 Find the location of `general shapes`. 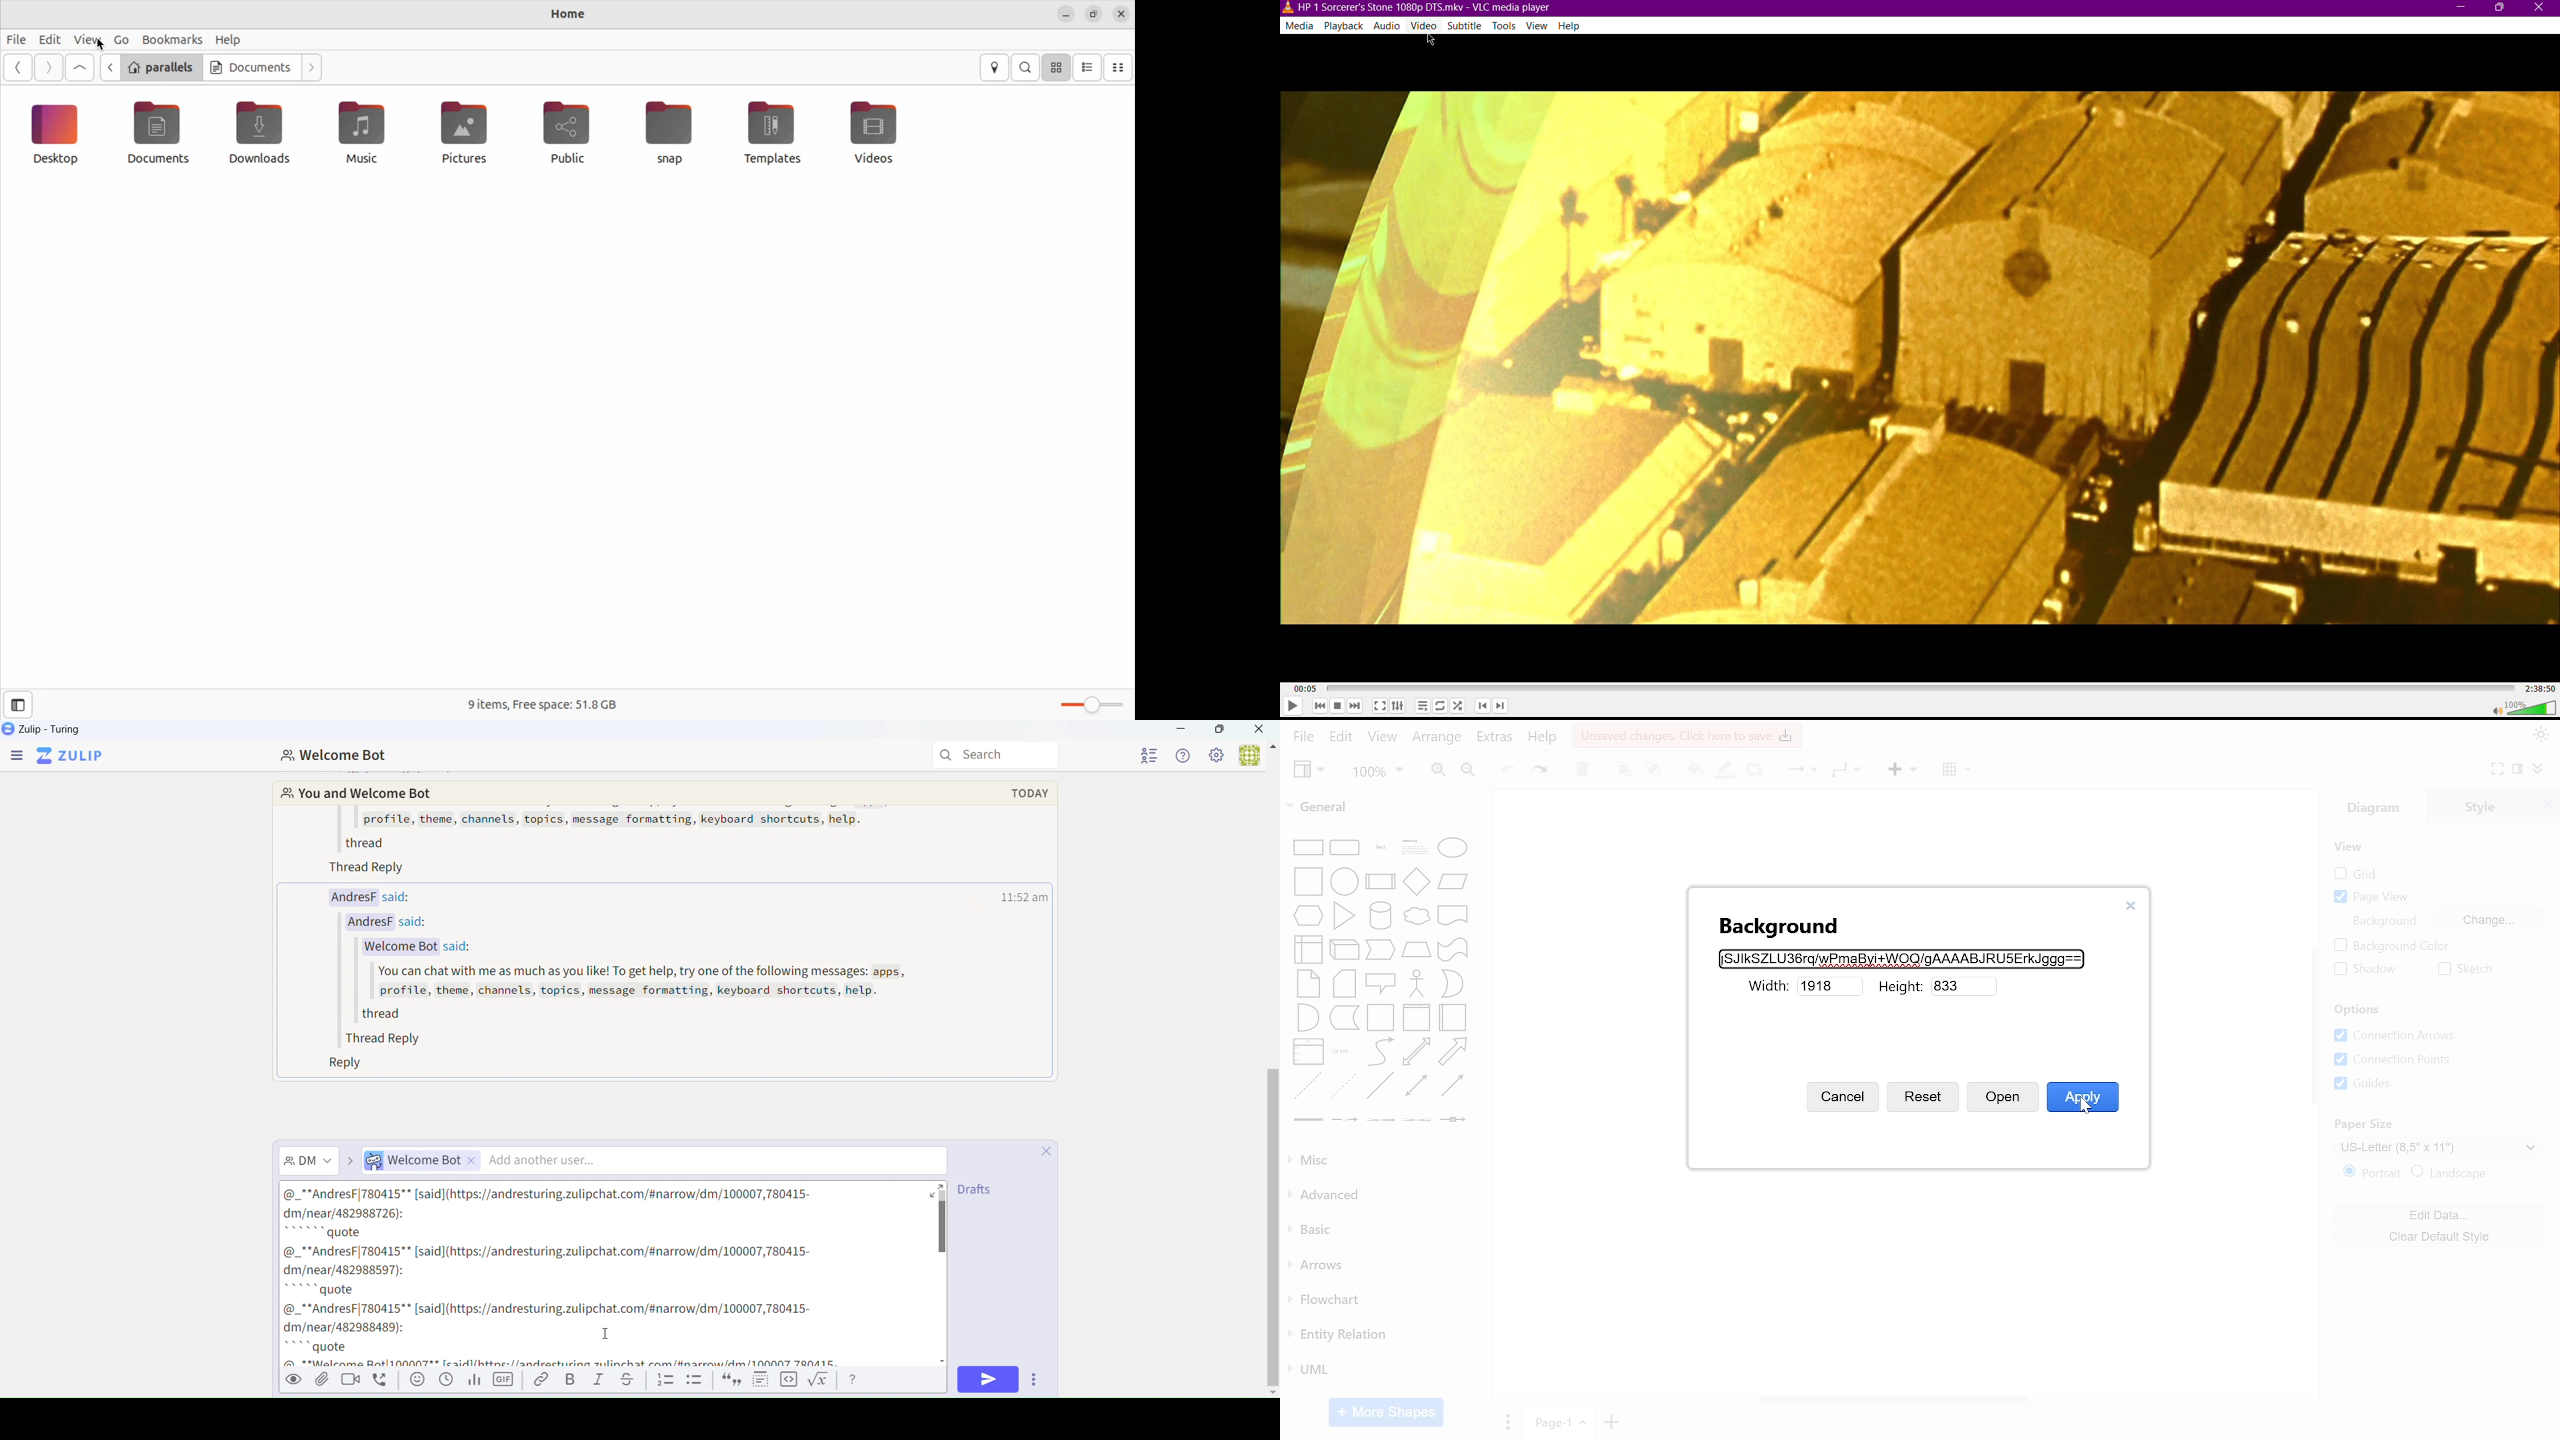

general shapes is located at coordinates (1306, 846).